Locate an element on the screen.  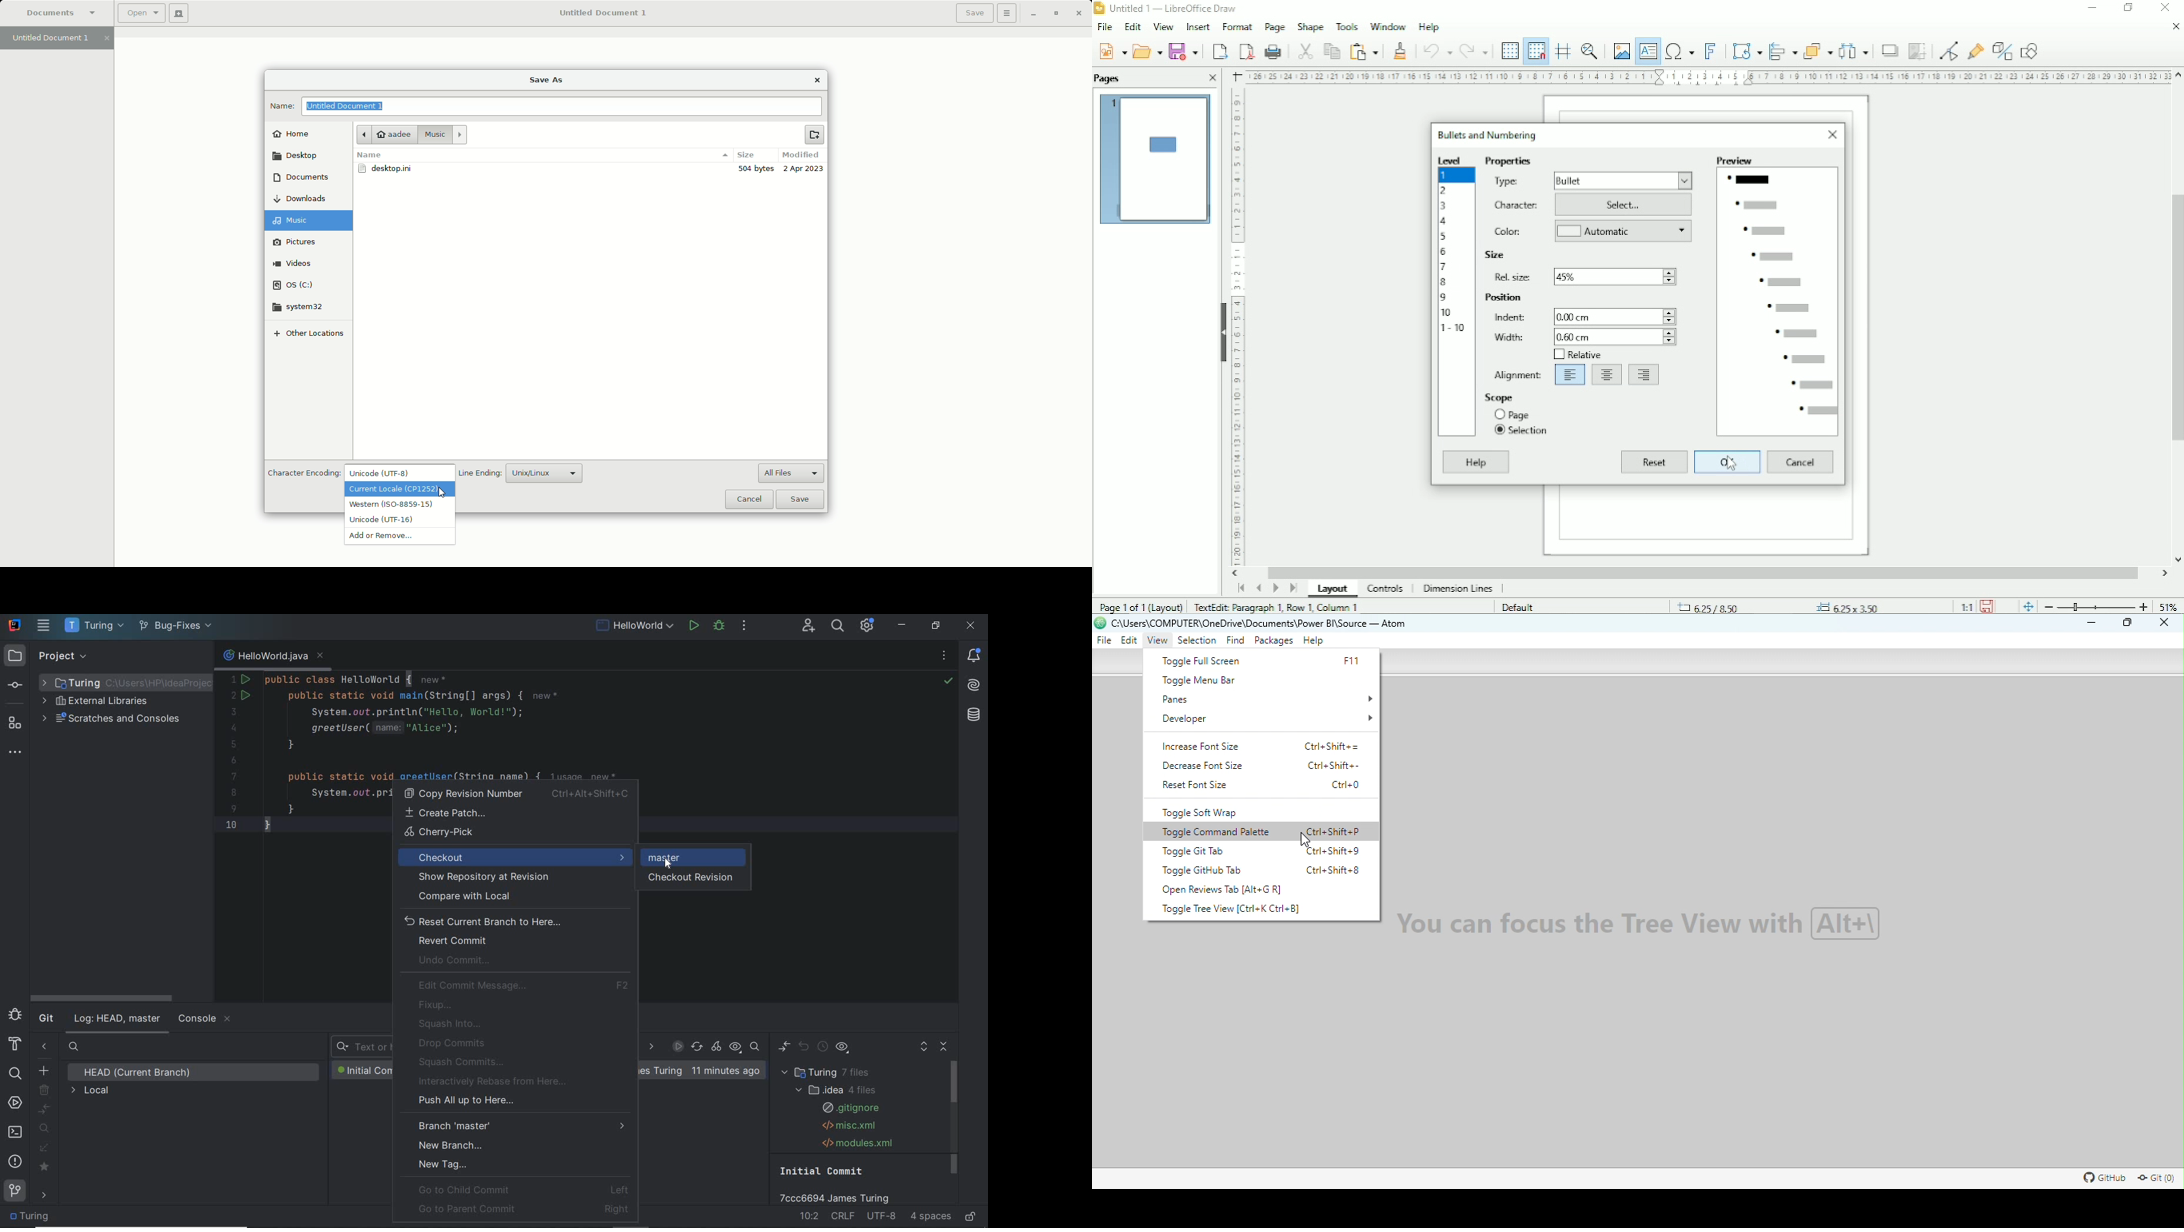
Arrange is located at coordinates (1817, 49).